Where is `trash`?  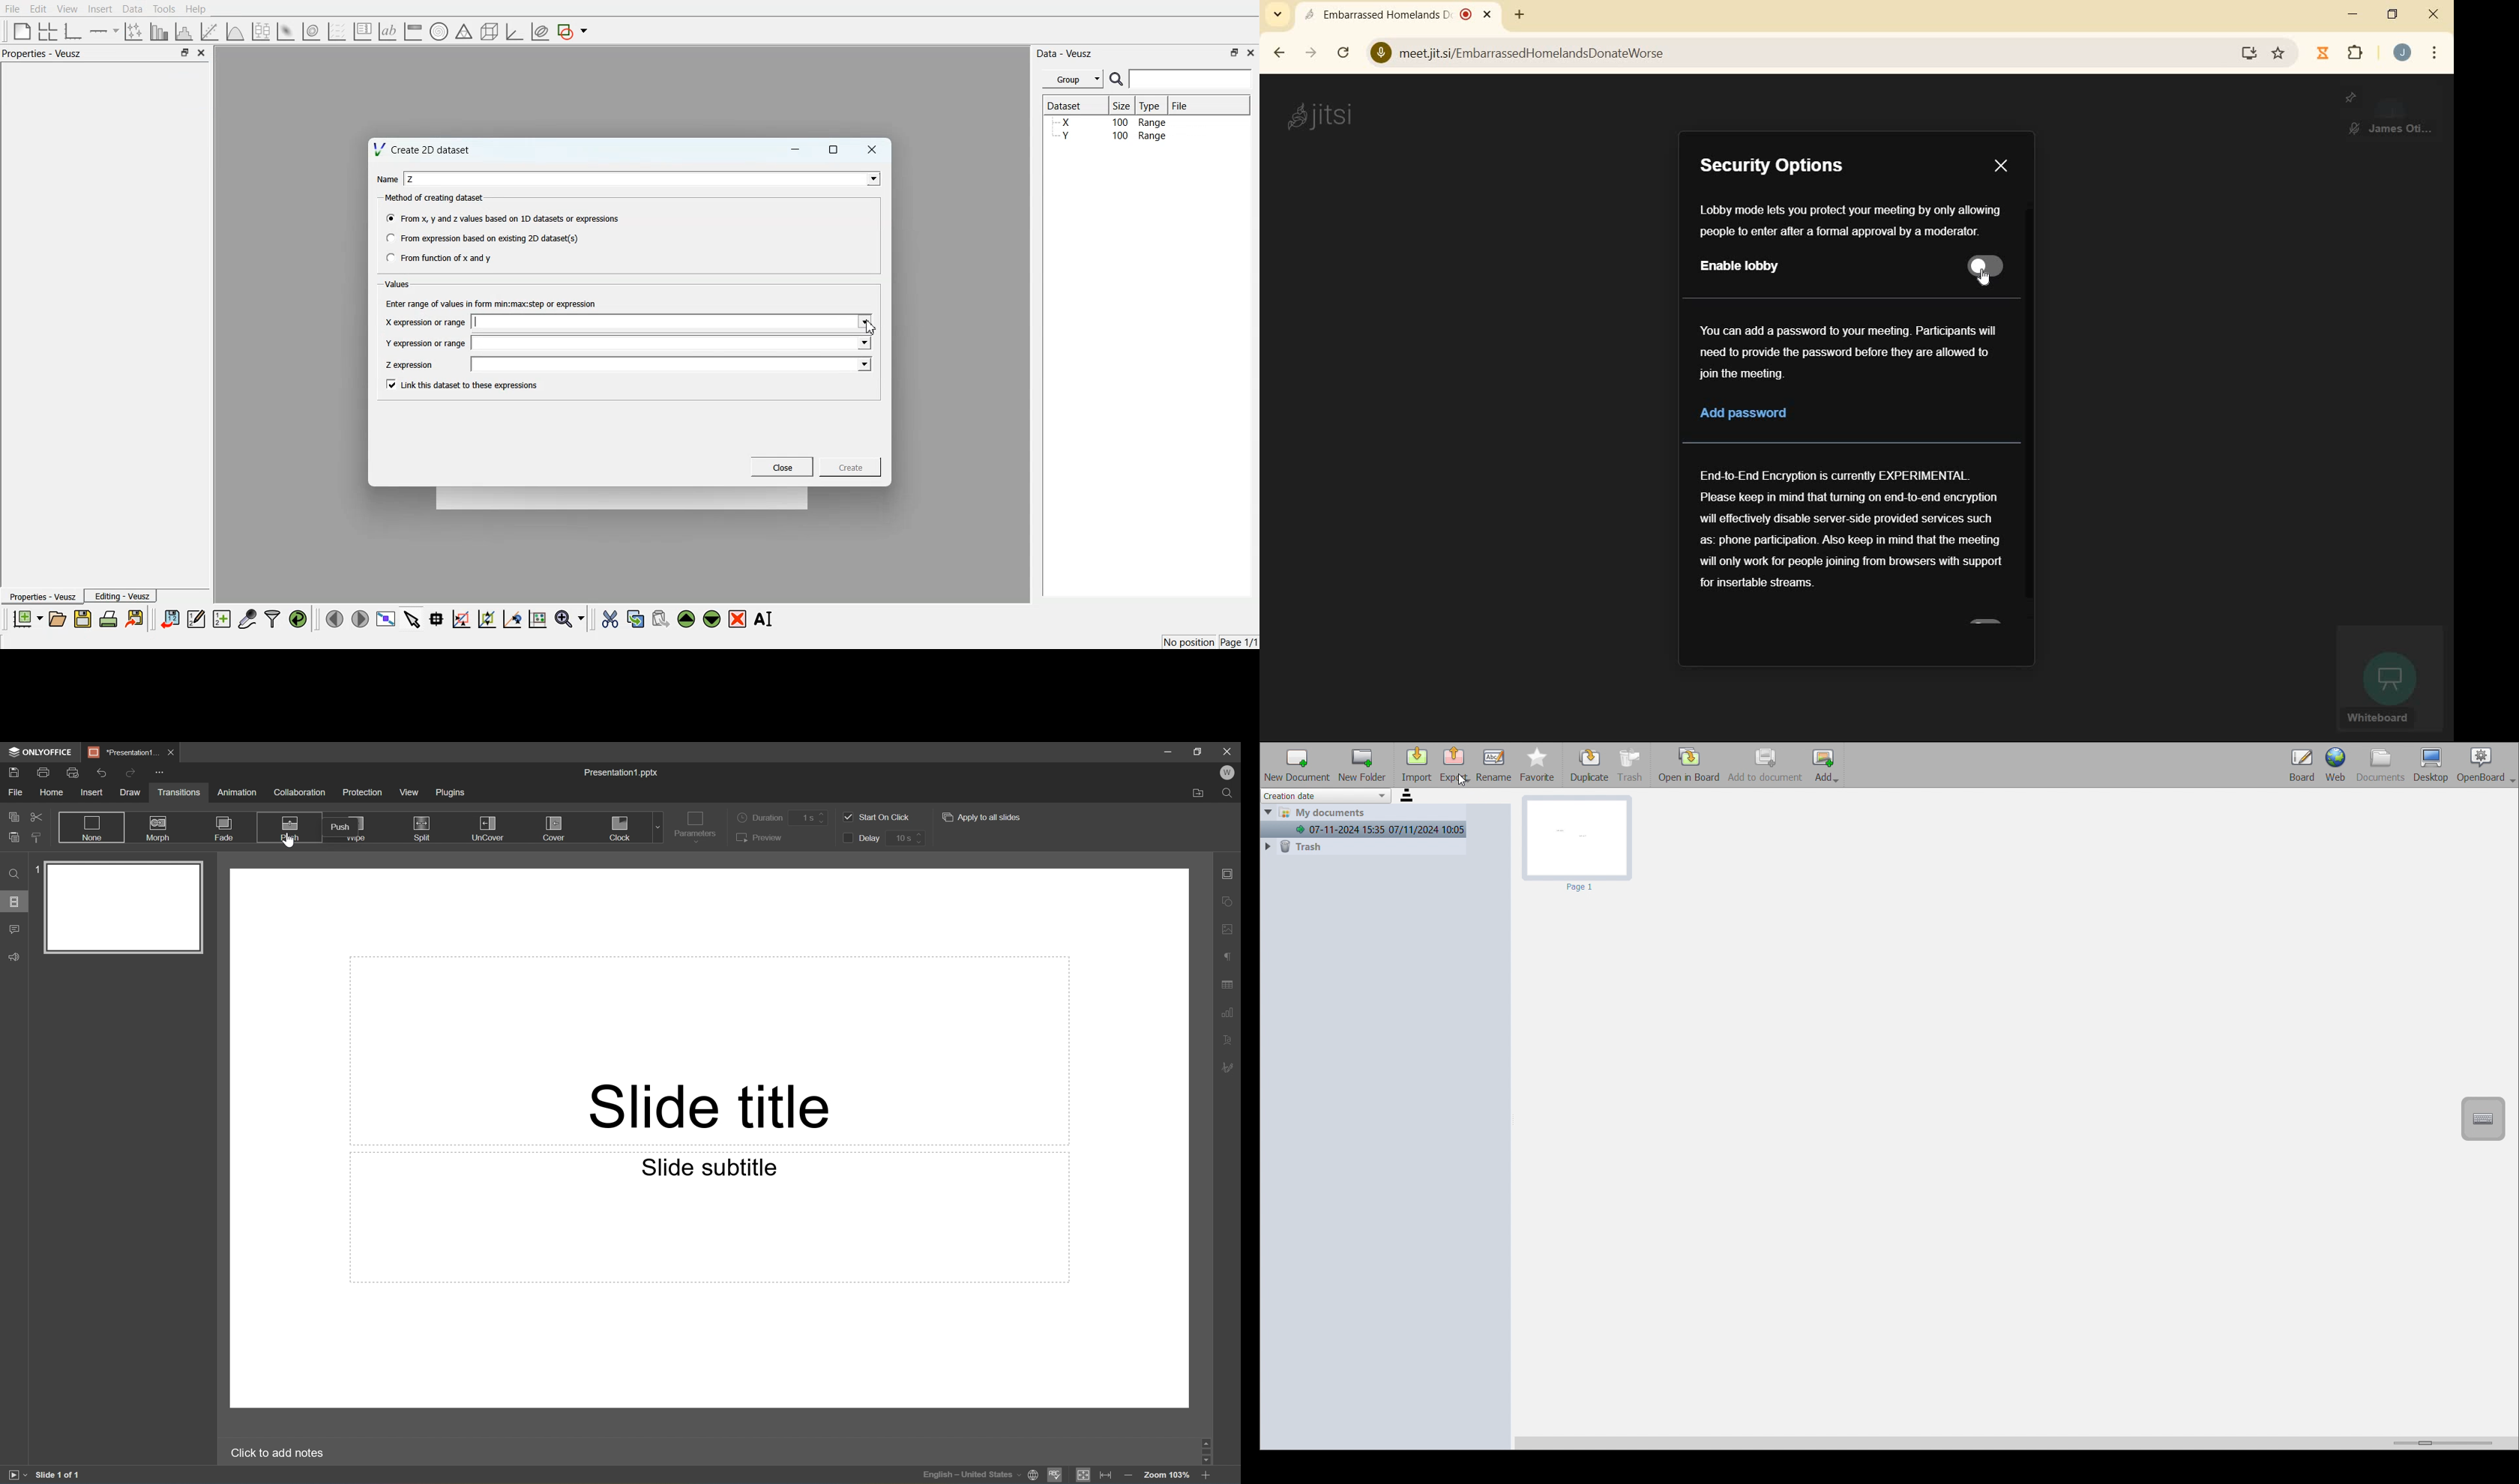 trash is located at coordinates (1631, 765).